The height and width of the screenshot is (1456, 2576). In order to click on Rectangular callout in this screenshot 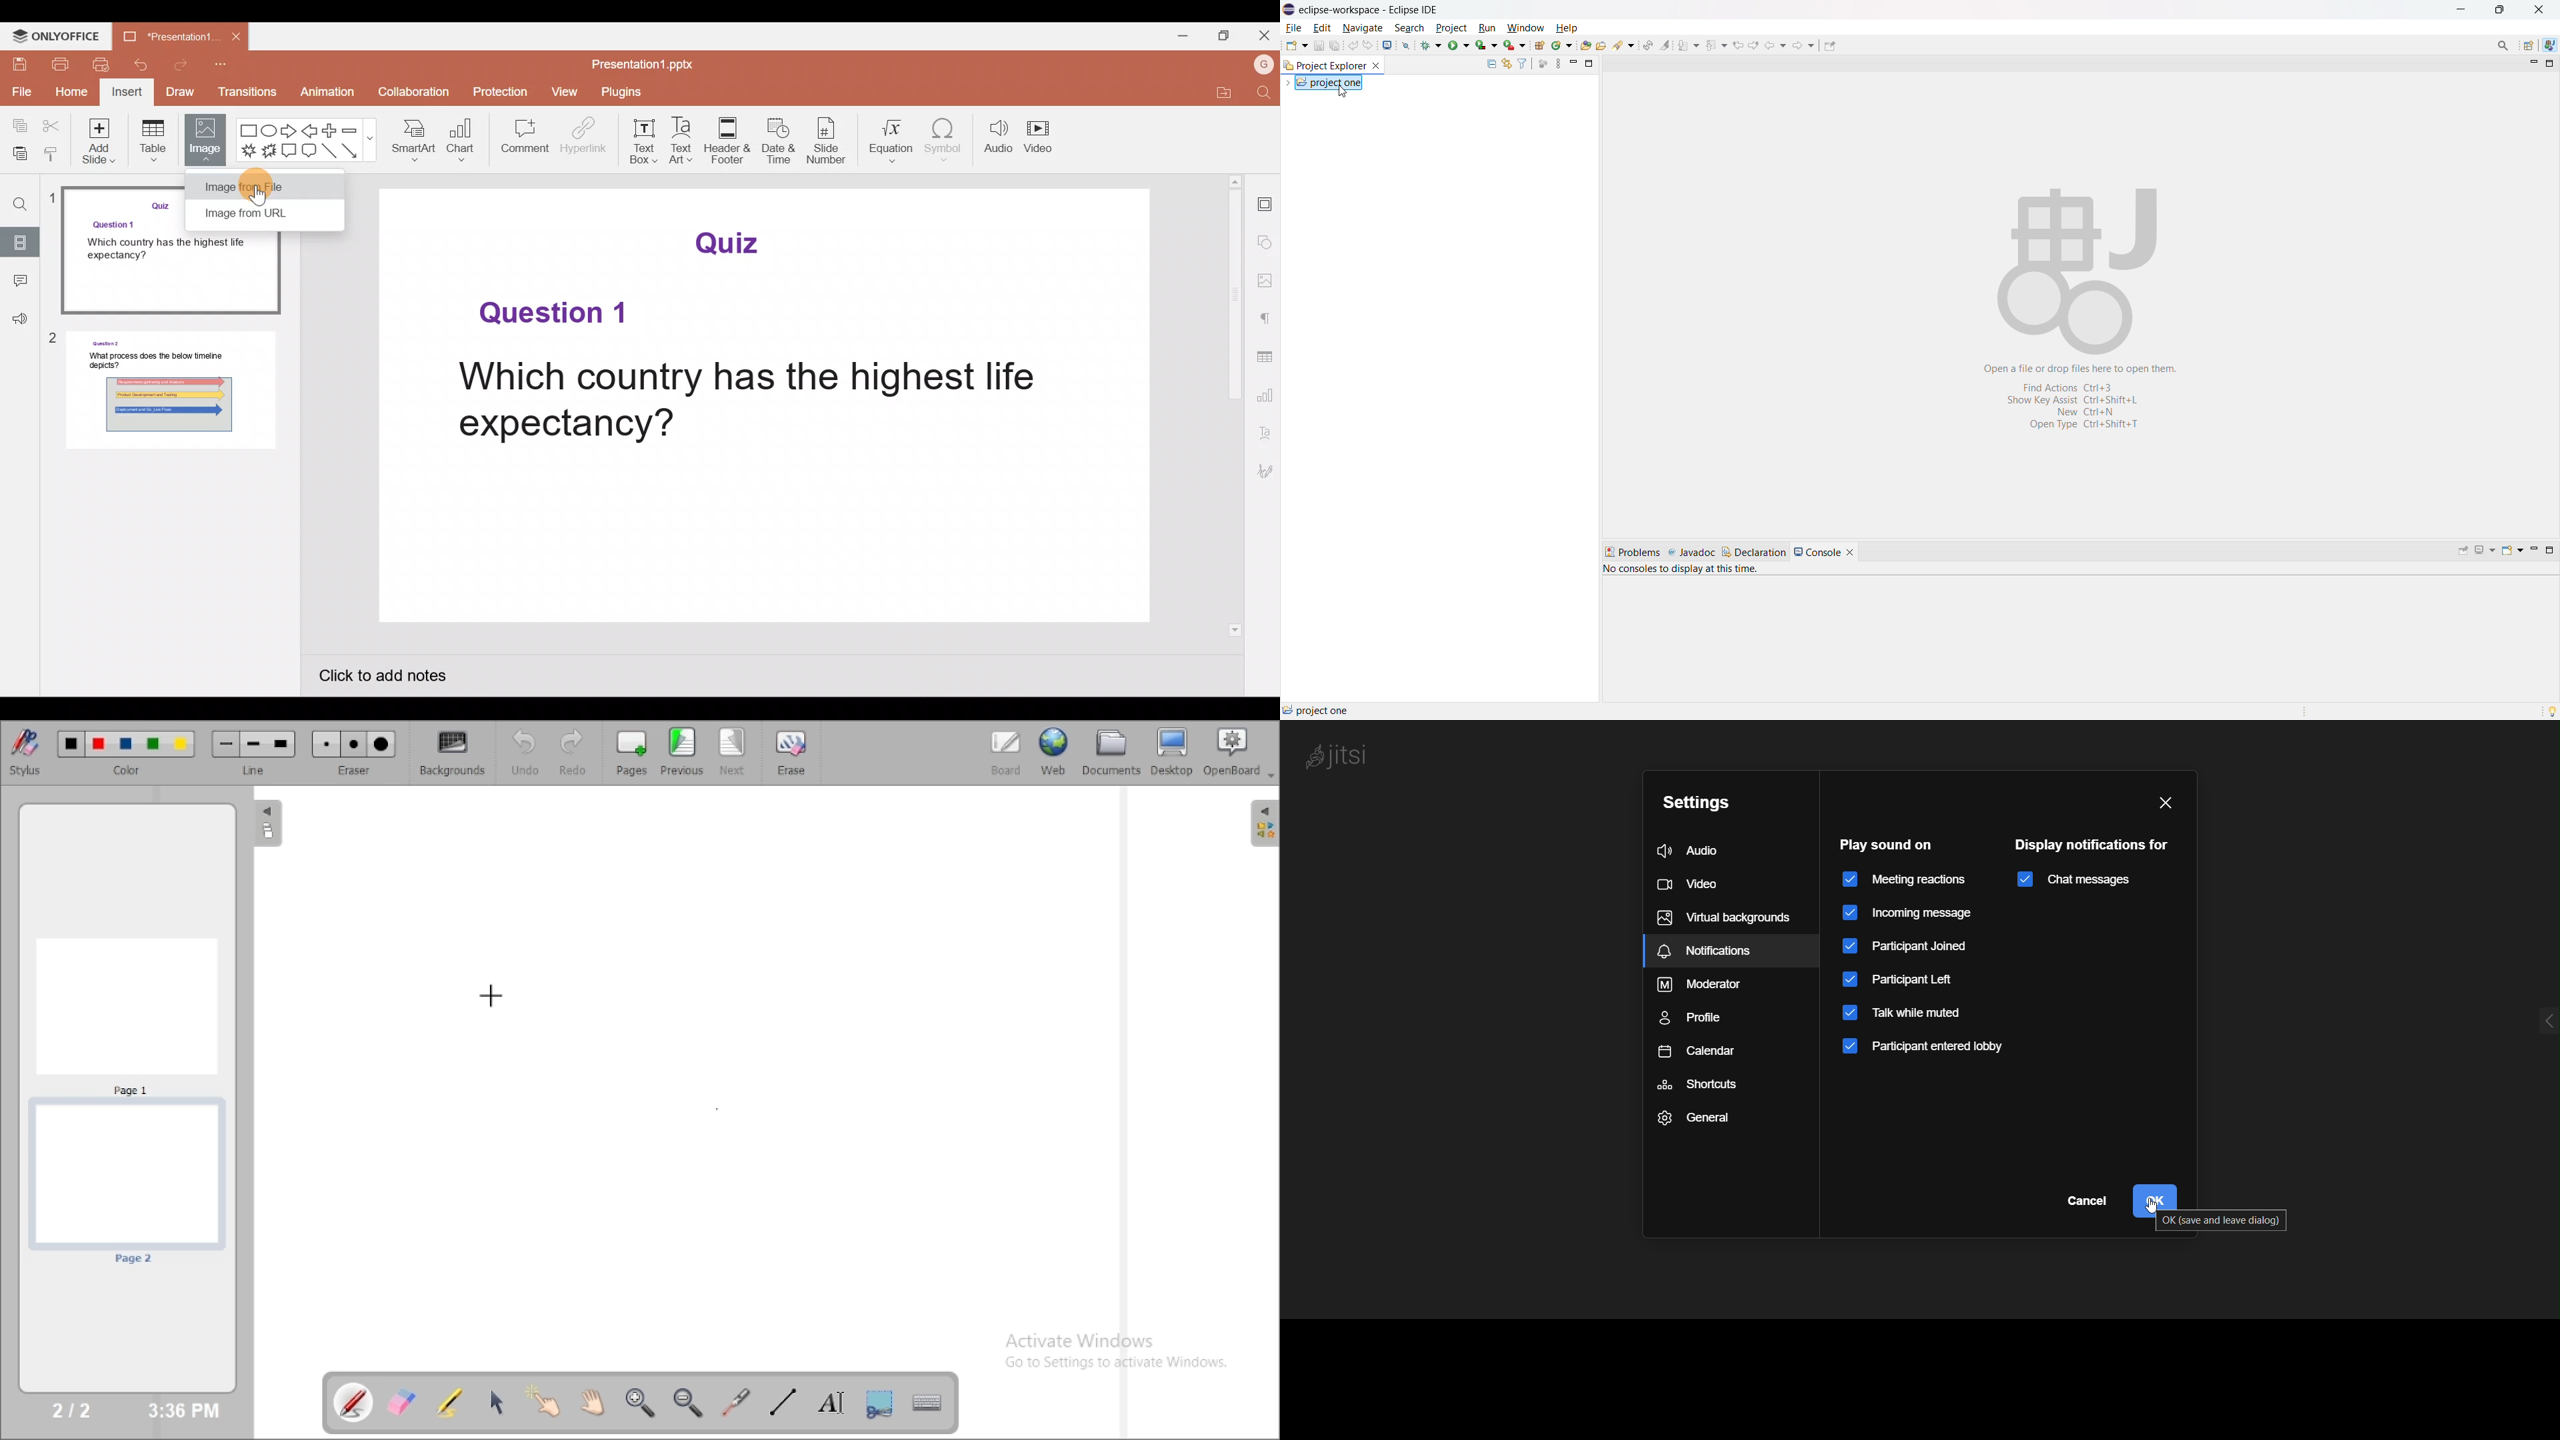, I will do `click(289, 153)`.